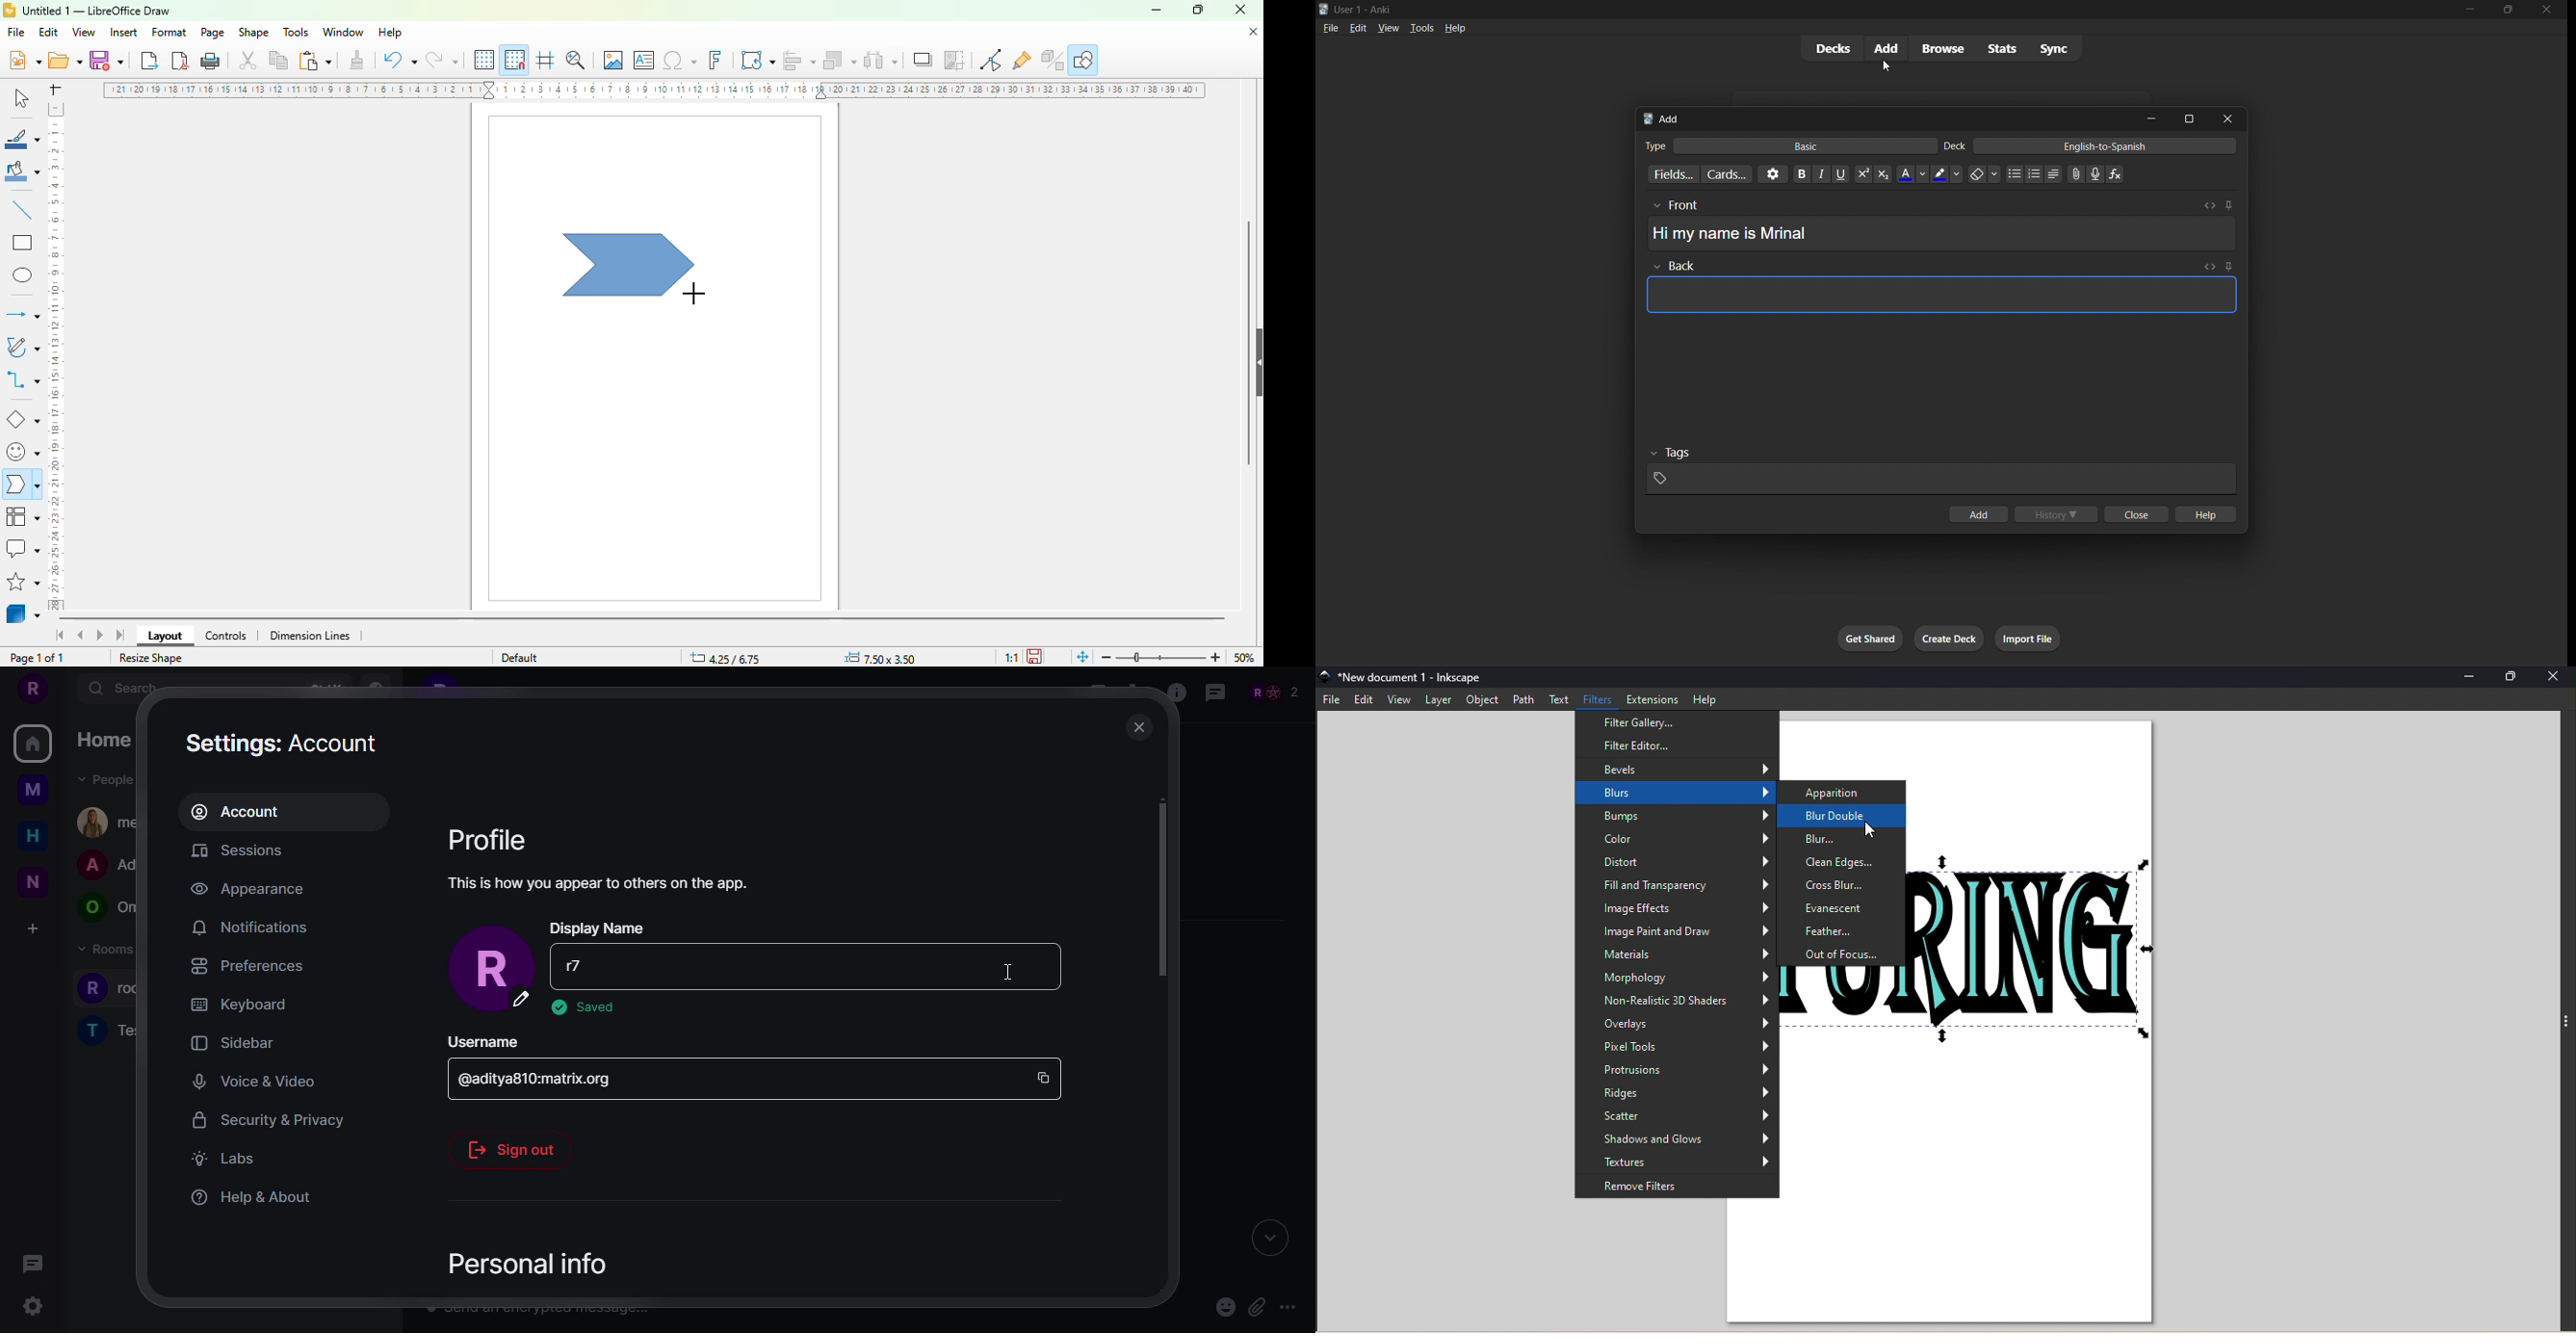 Image resolution: width=2576 pixels, height=1344 pixels. I want to click on minimize, so click(2468, 12).